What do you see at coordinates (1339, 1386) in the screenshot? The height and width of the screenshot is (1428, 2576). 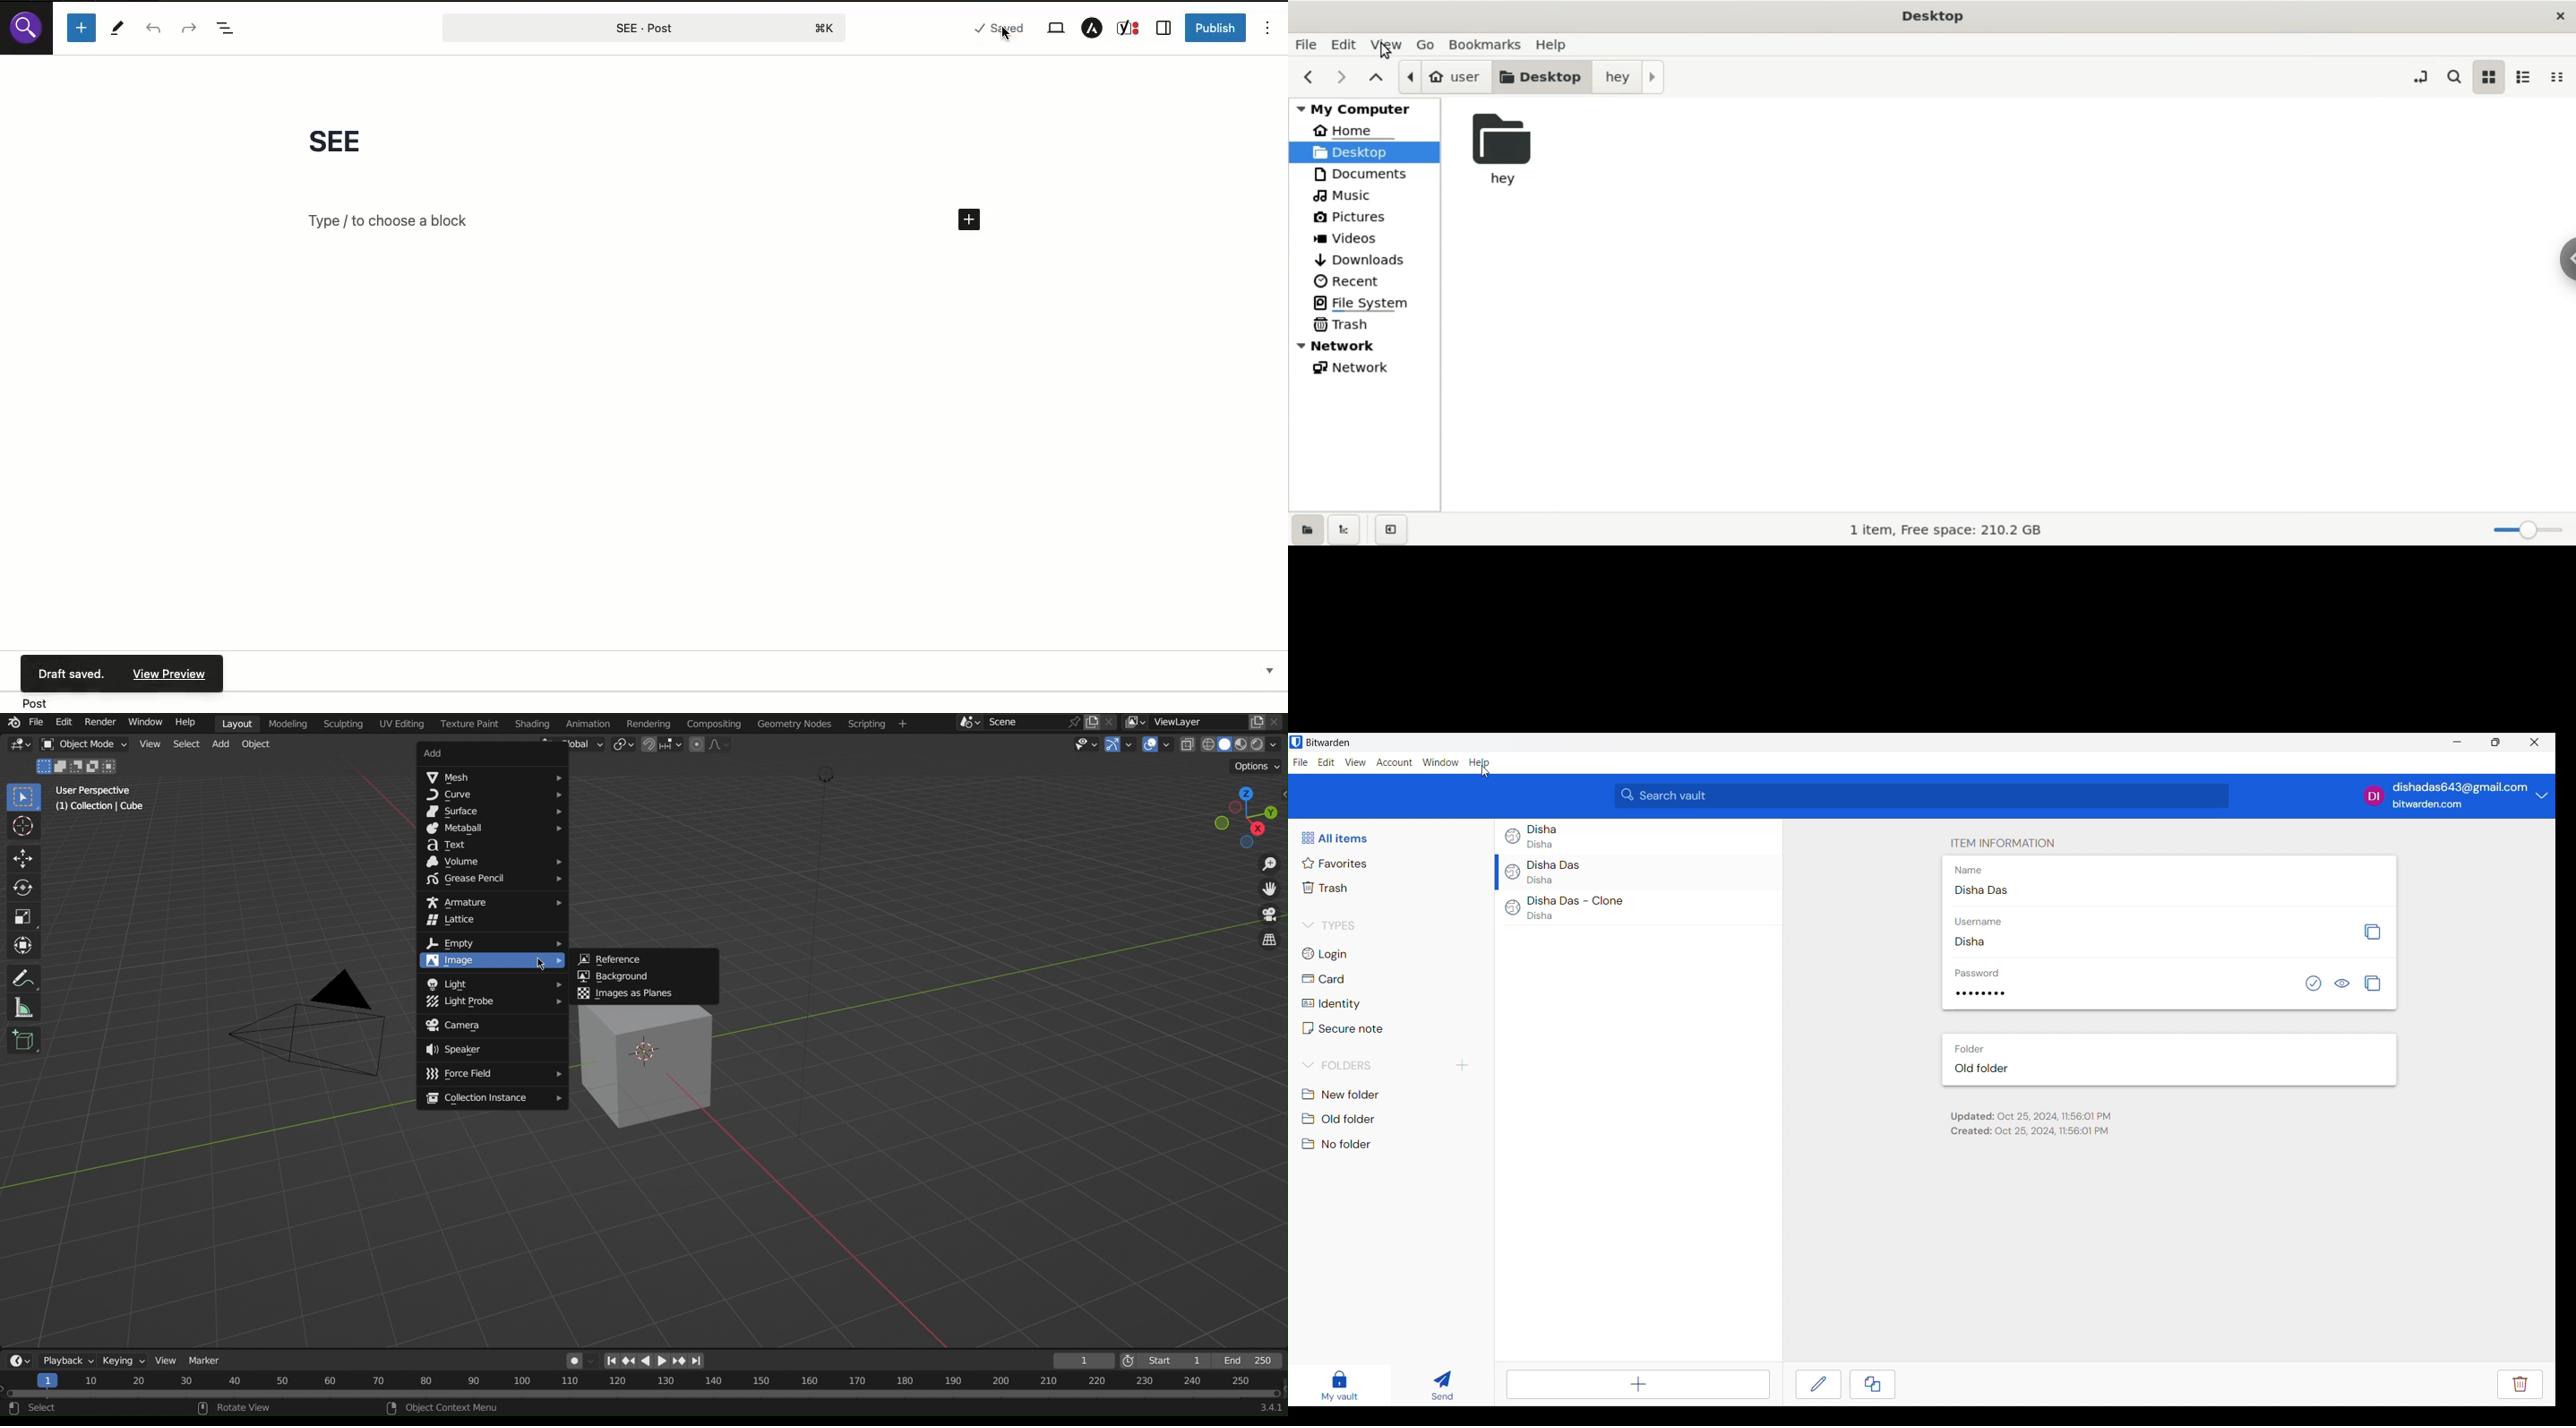 I see `My vault` at bounding box center [1339, 1386].